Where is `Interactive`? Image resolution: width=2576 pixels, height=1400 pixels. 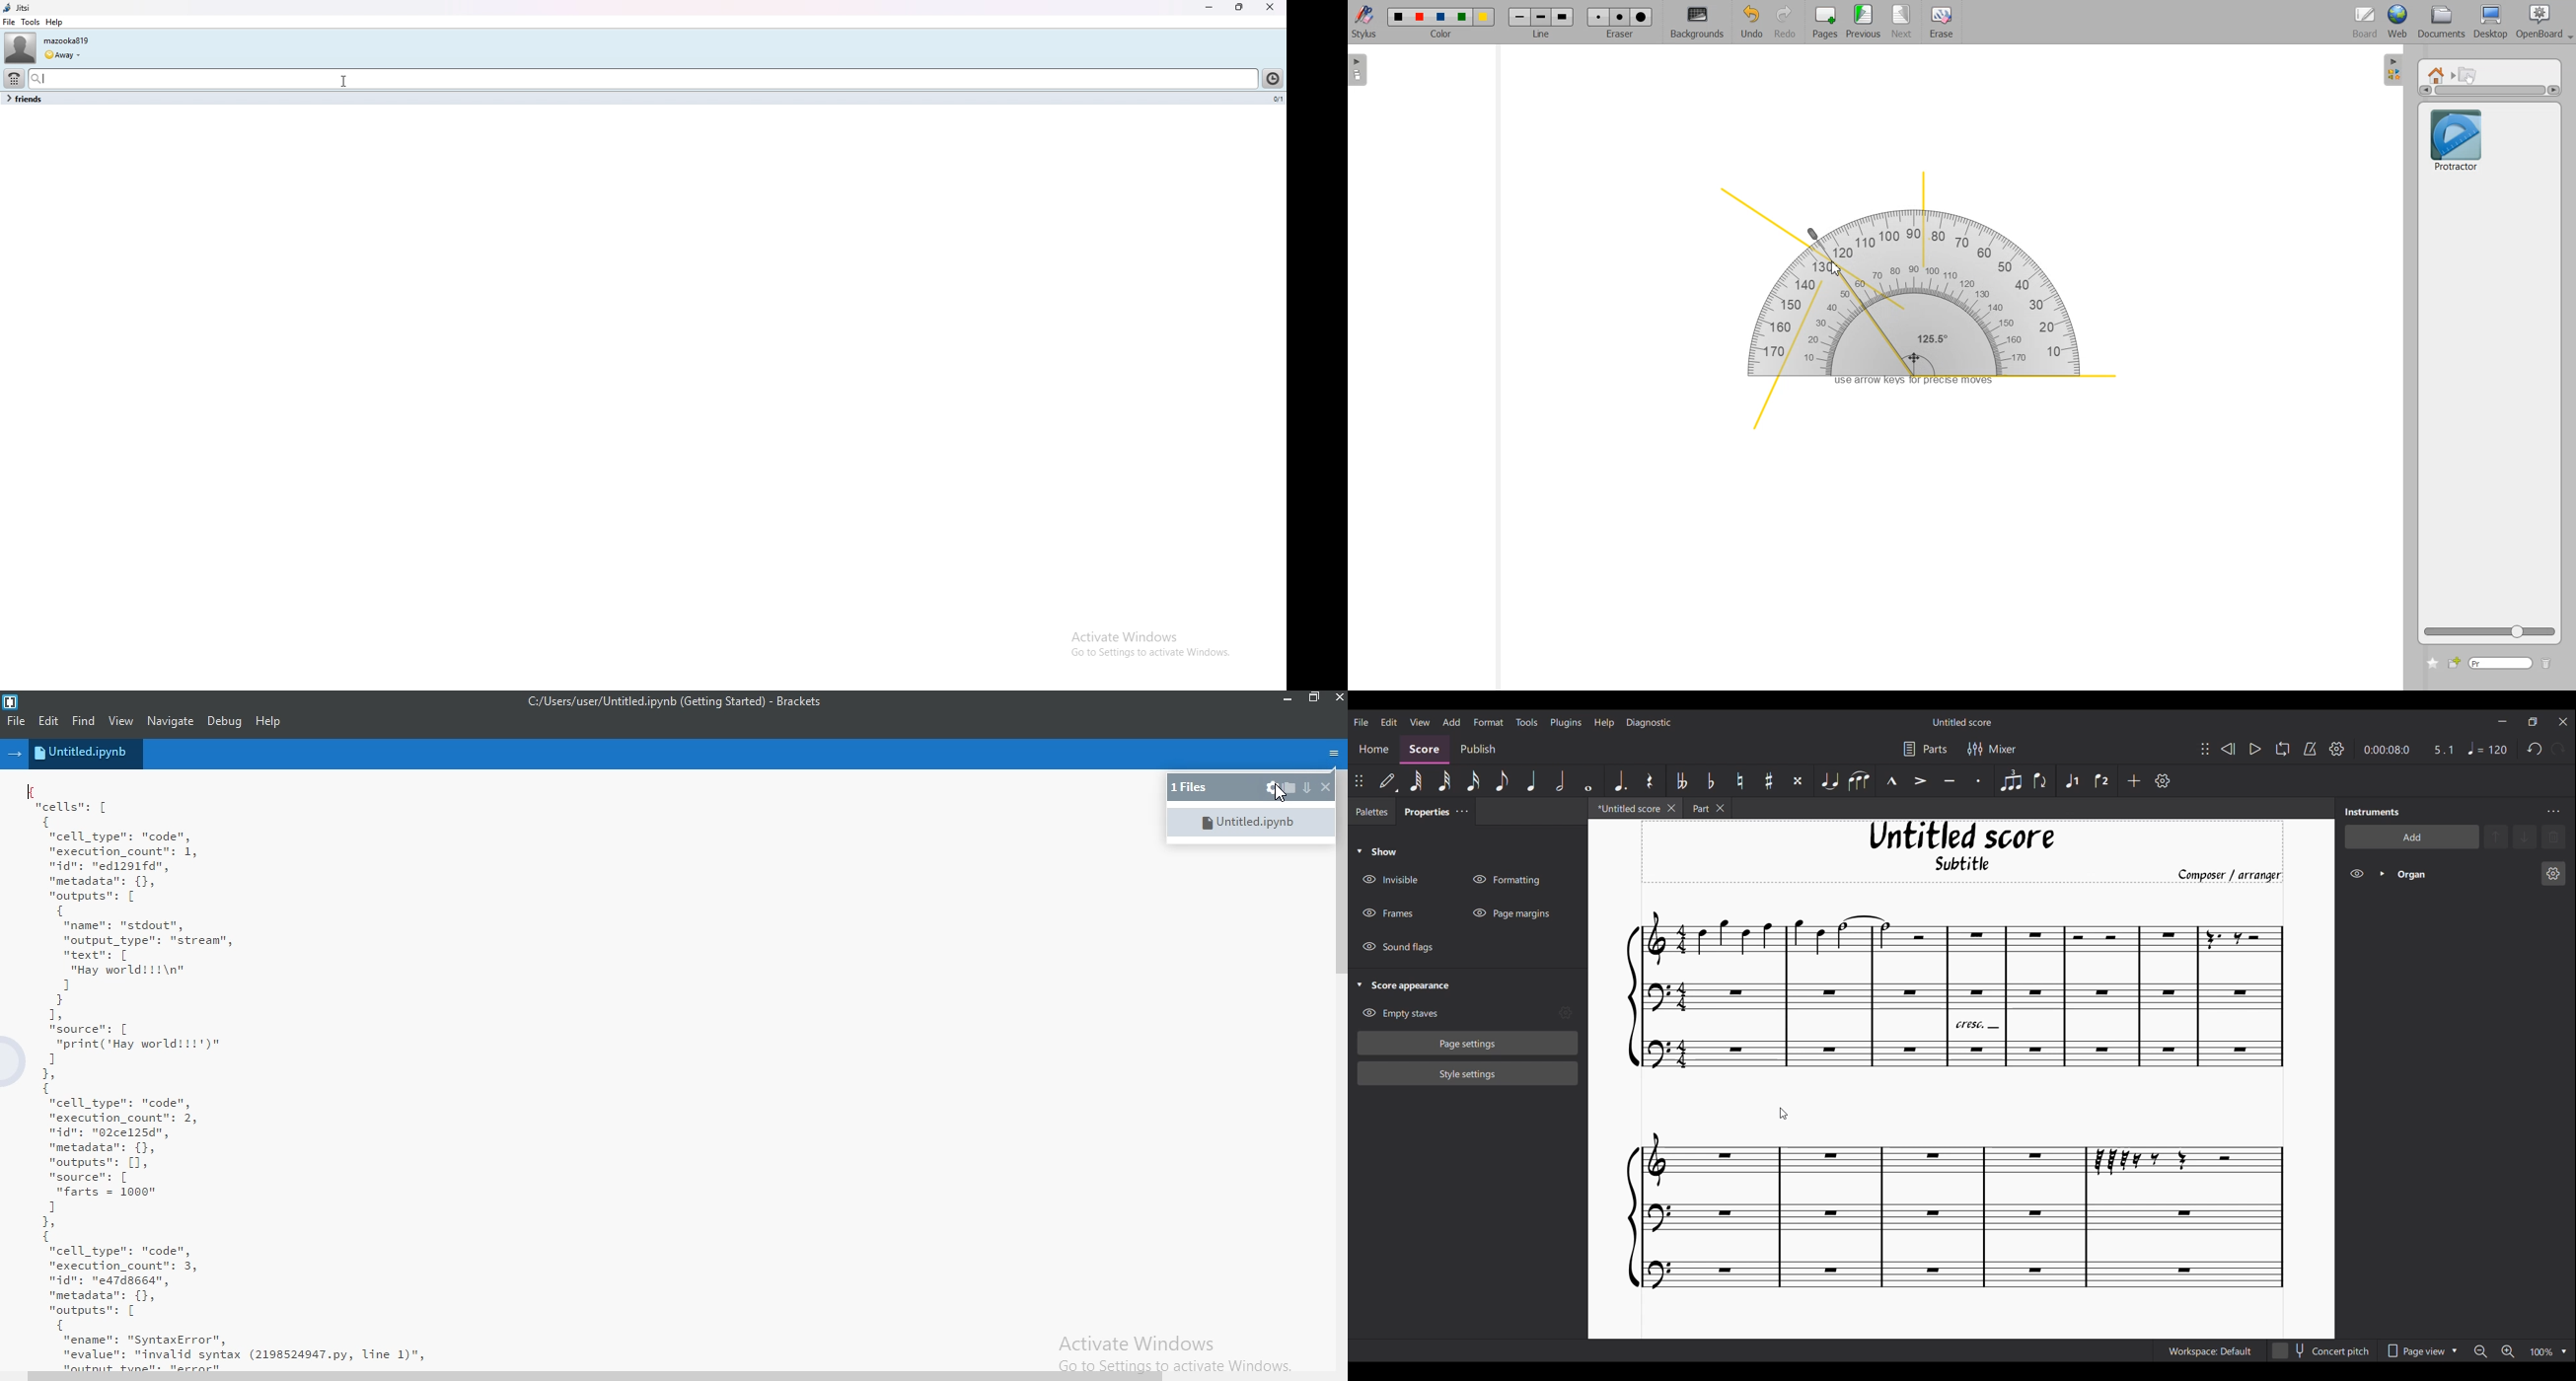 Interactive is located at coordinates (2469, 74).